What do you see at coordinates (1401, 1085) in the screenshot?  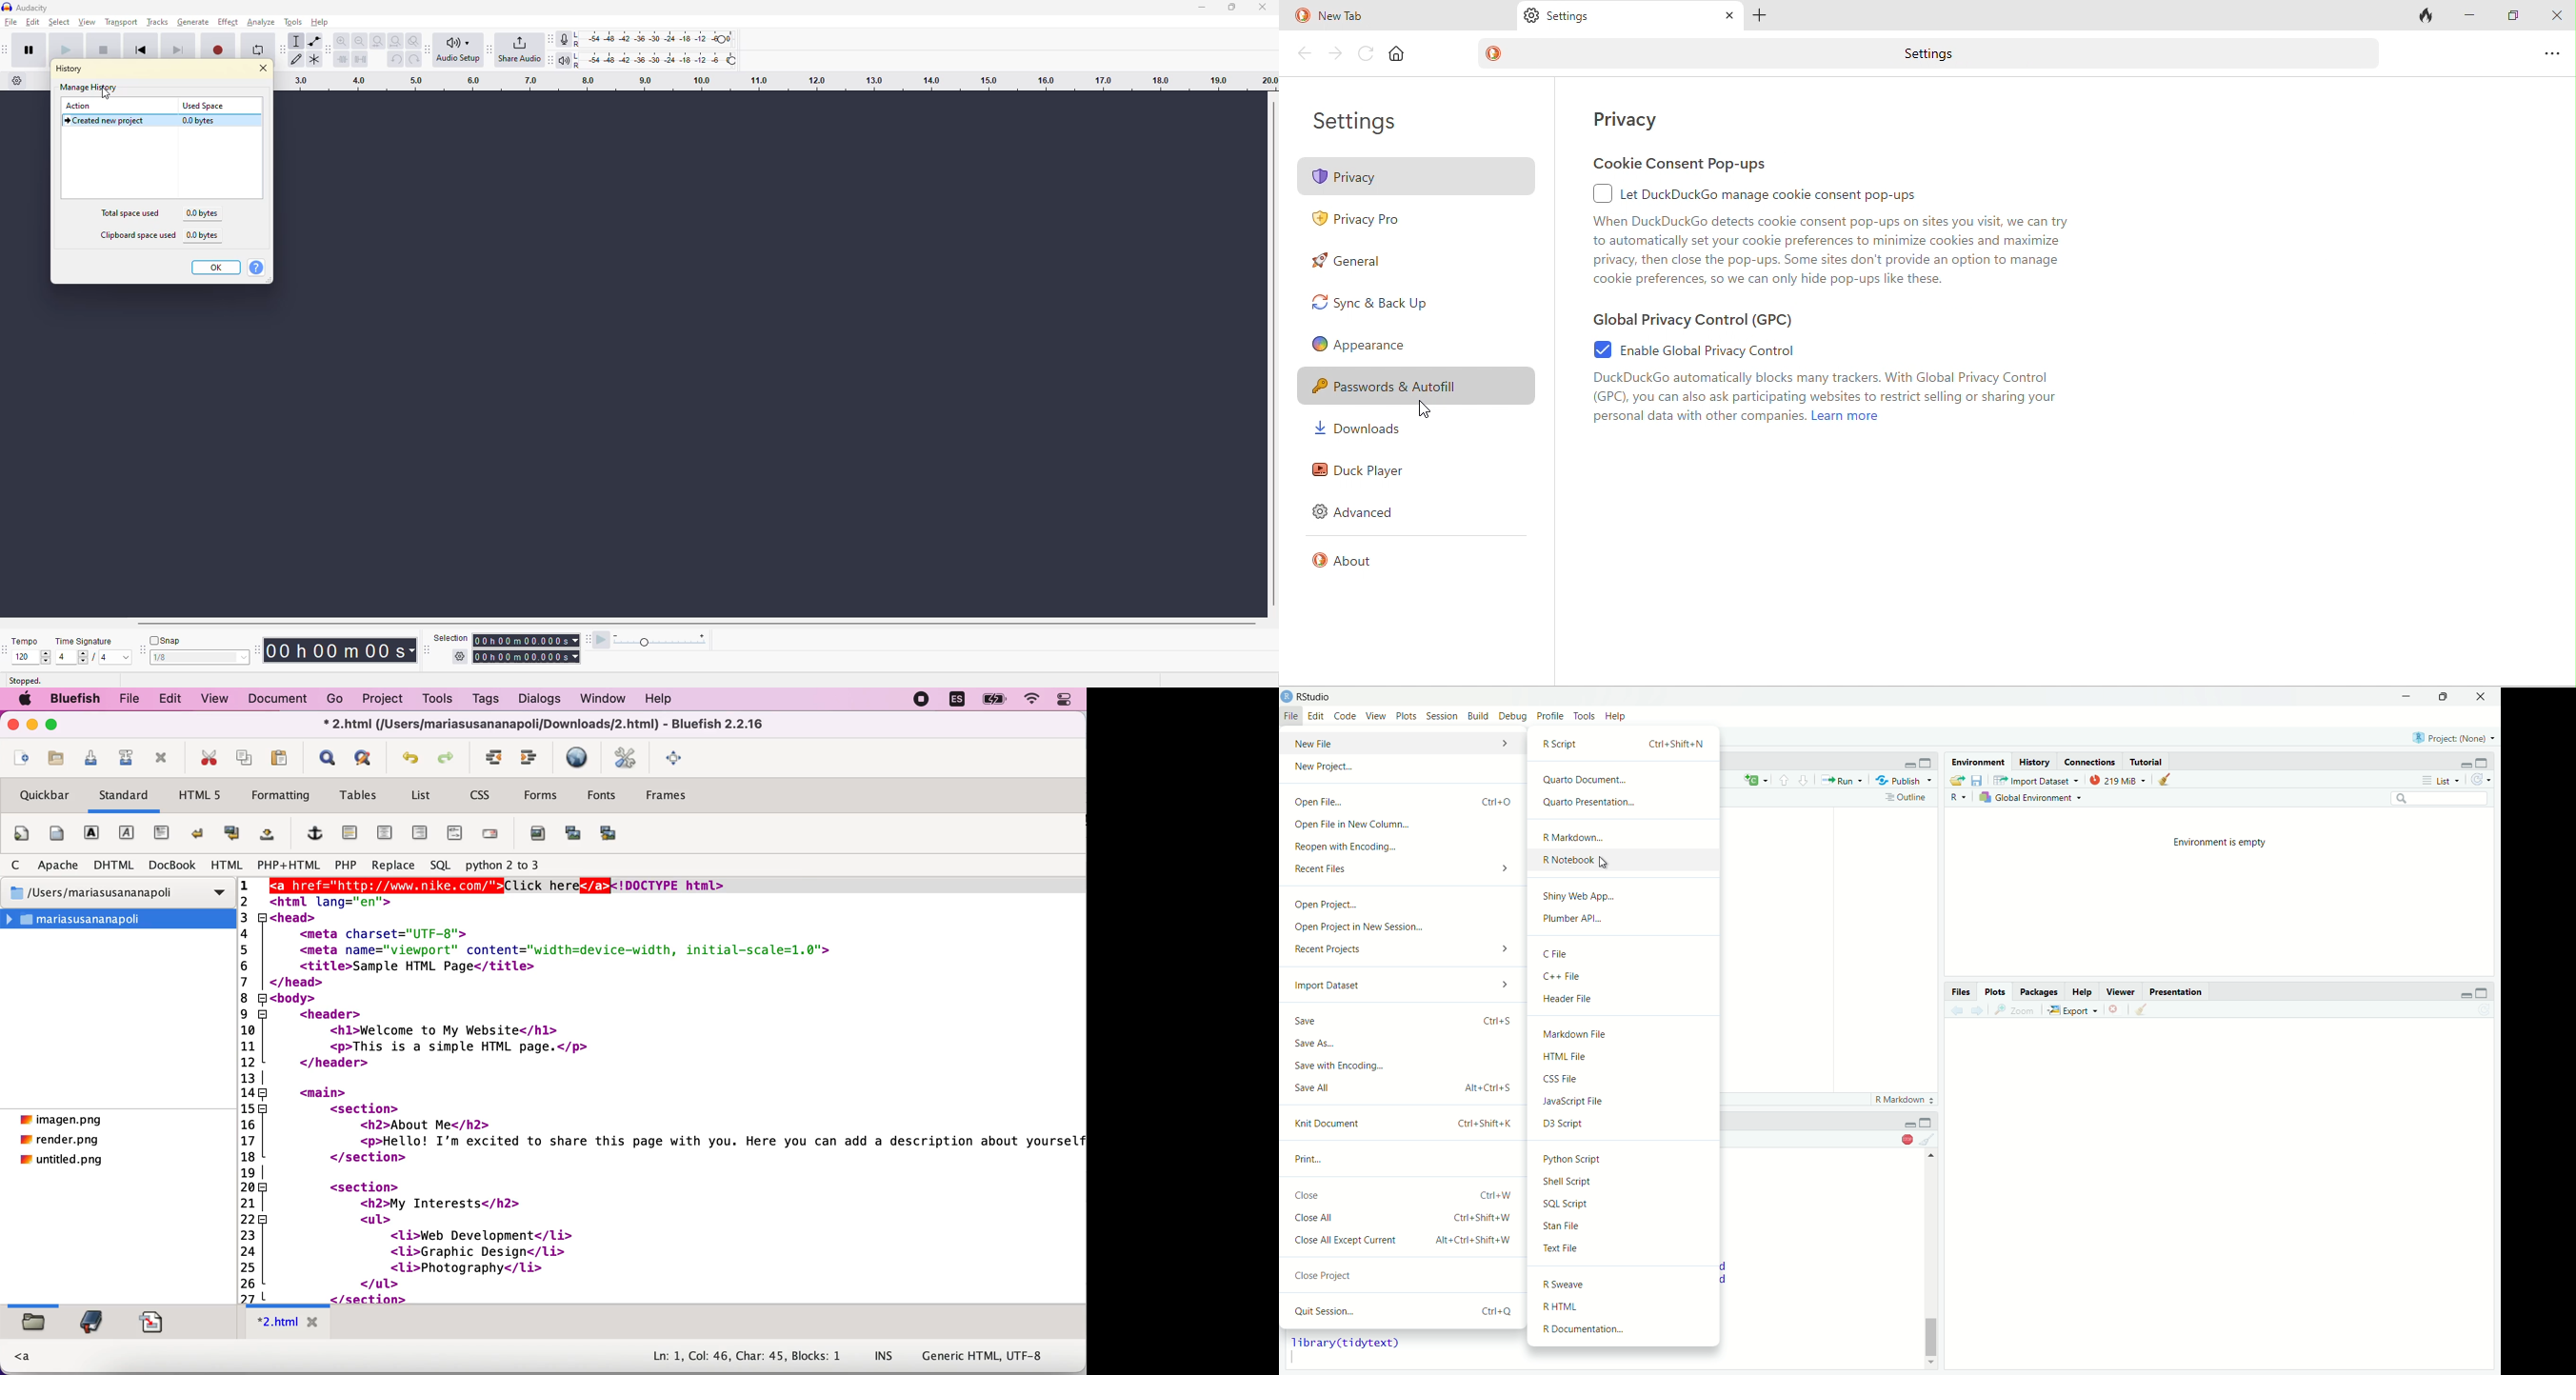 I see `Save All` at bounding box center [1401, 1085].